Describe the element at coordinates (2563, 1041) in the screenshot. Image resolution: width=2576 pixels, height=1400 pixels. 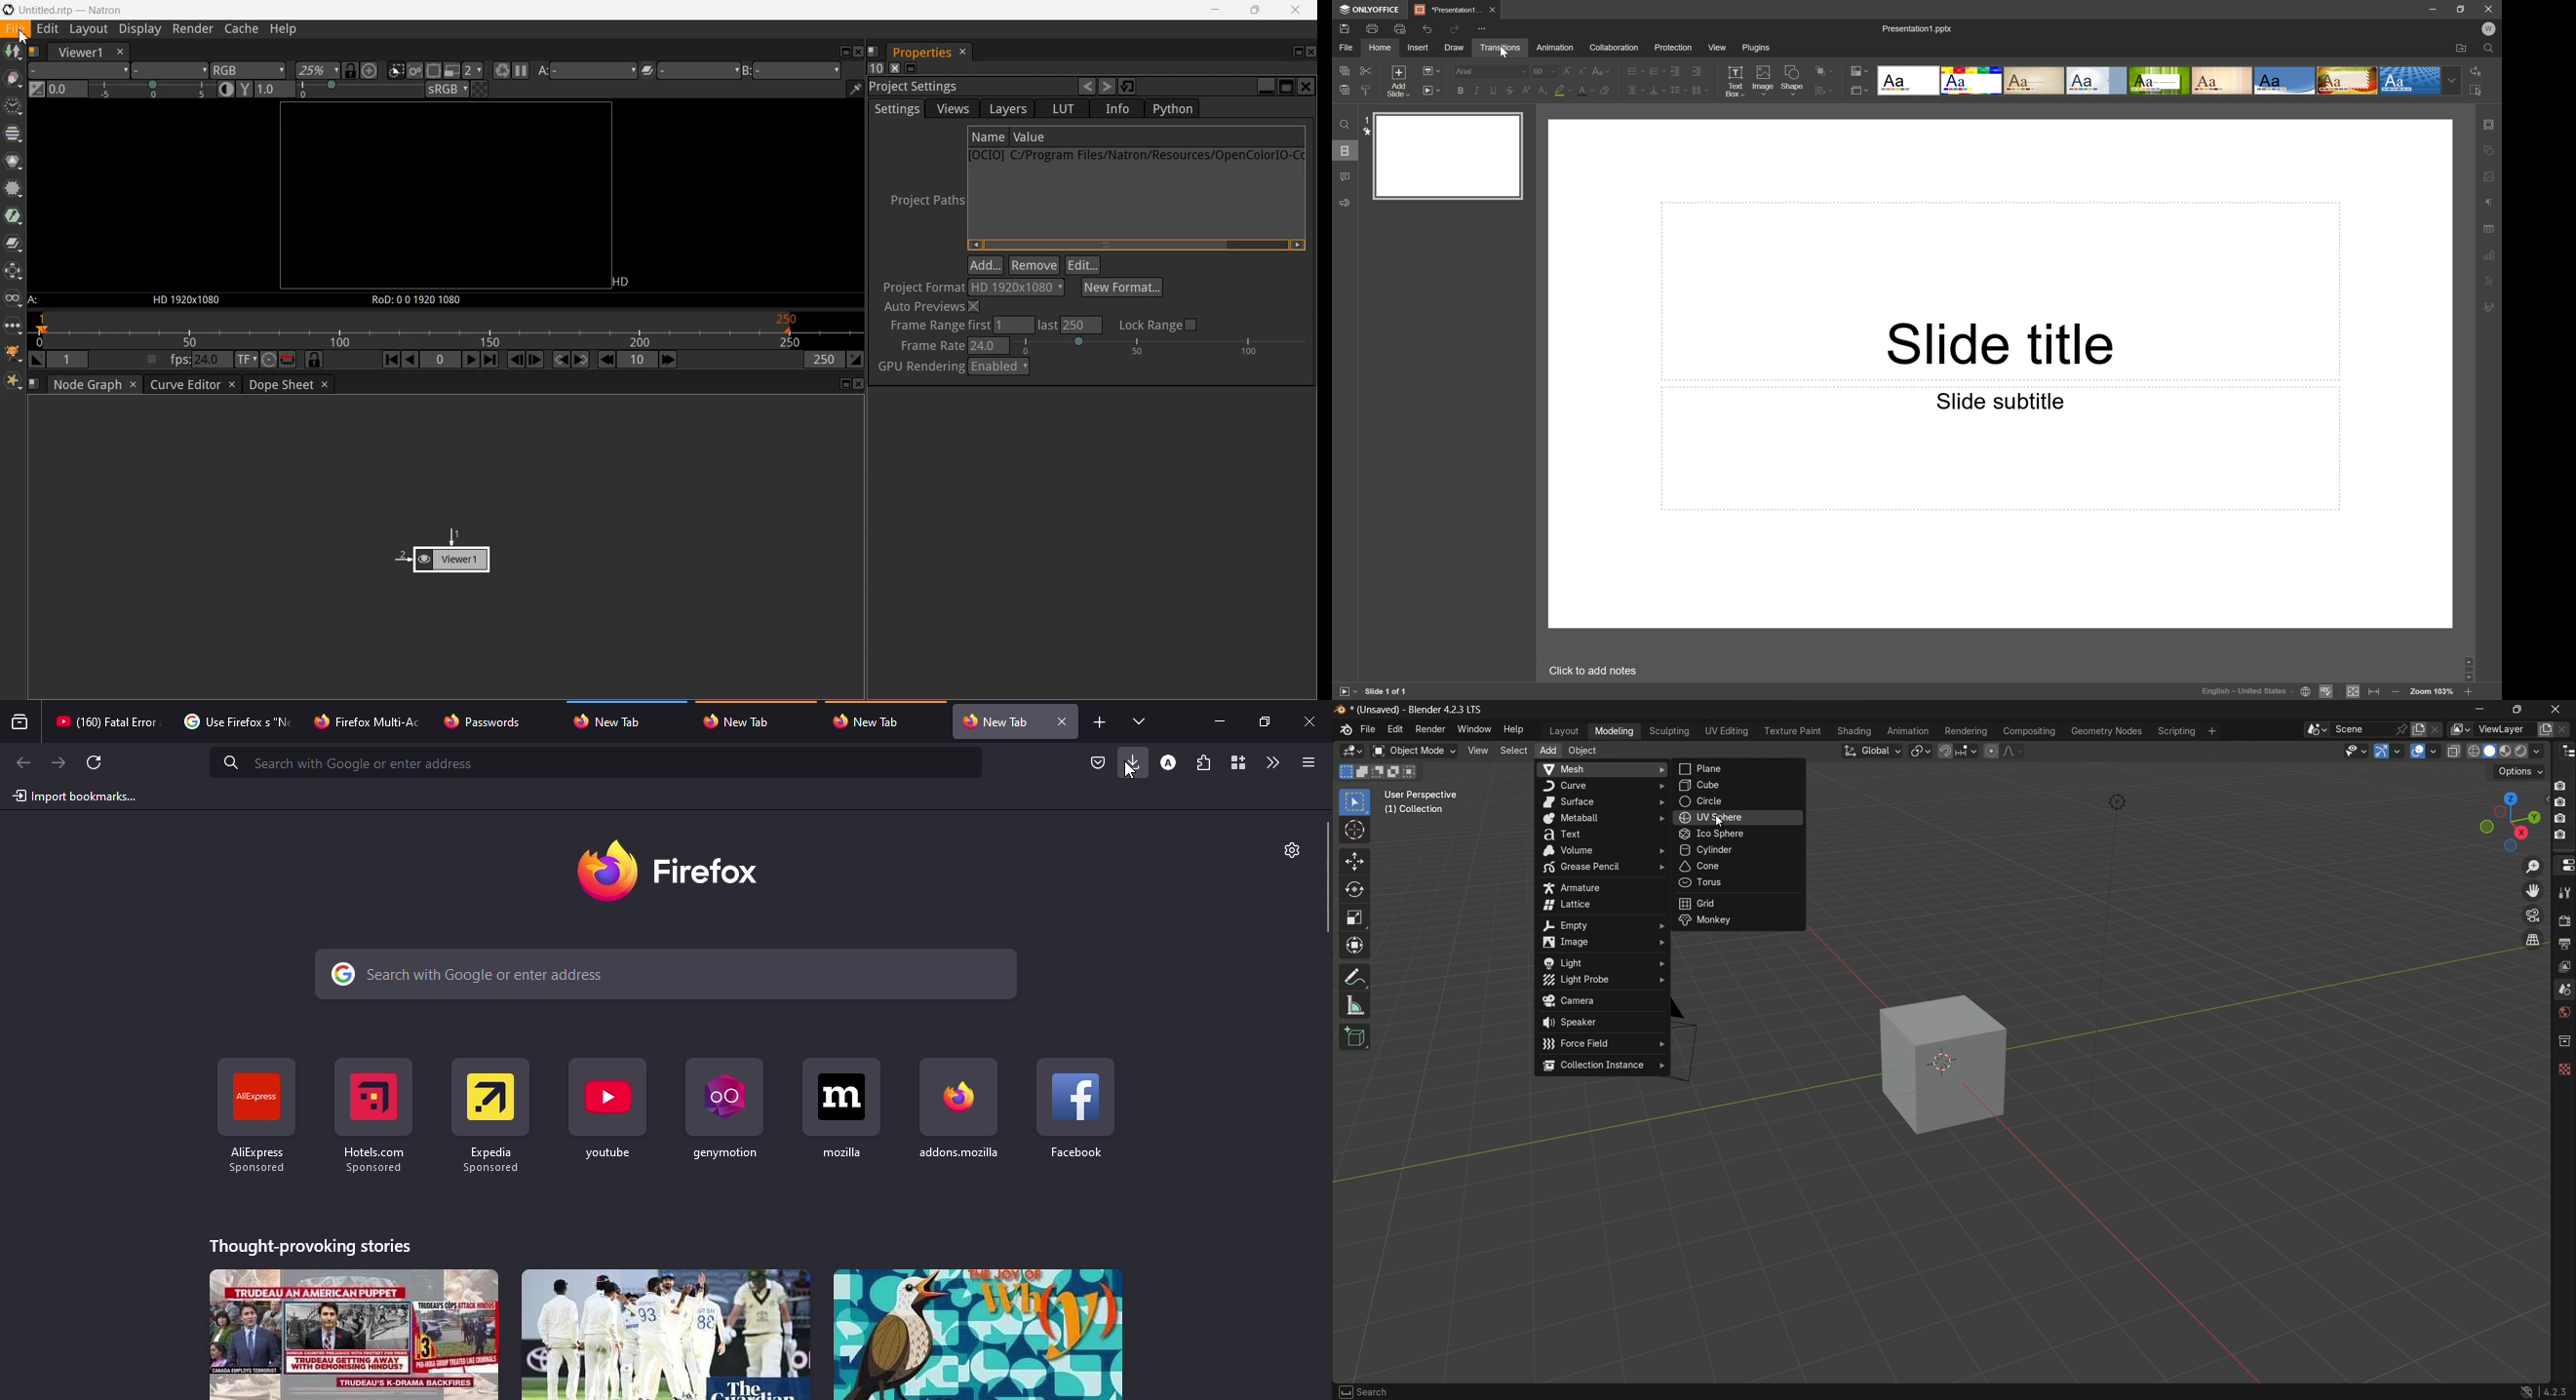
I see `collections` at that location.